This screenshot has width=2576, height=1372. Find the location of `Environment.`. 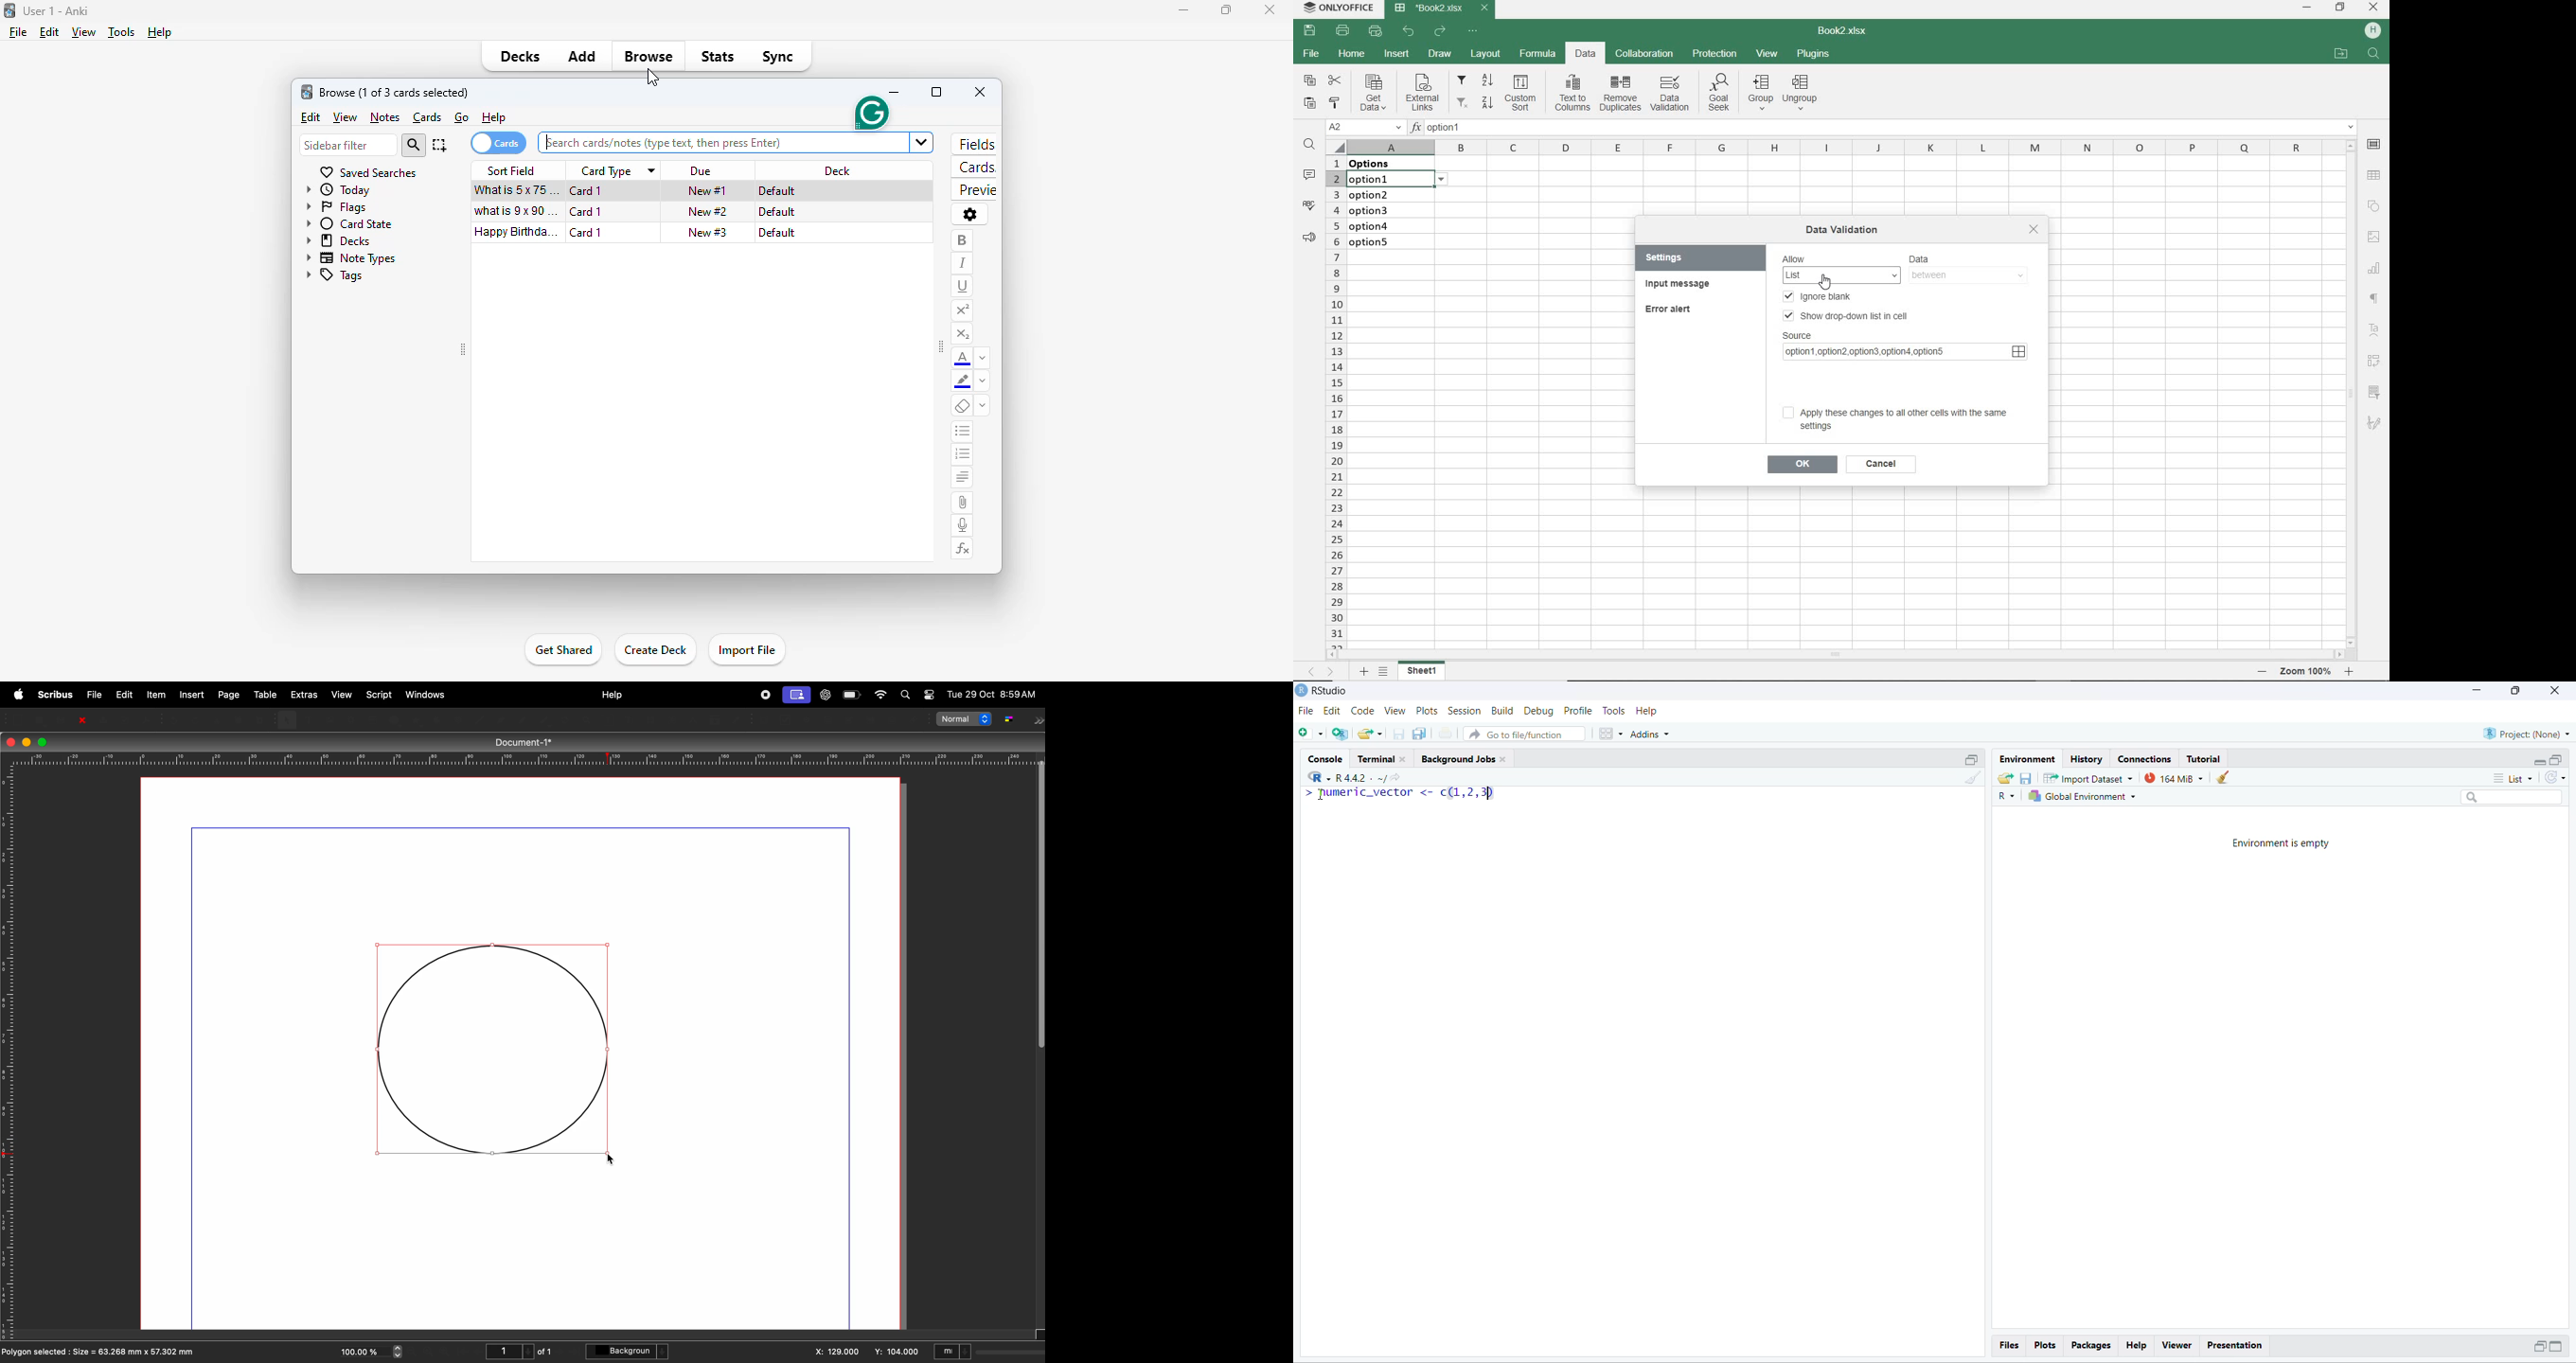

Environment. is located at coordinates (2026, 758).